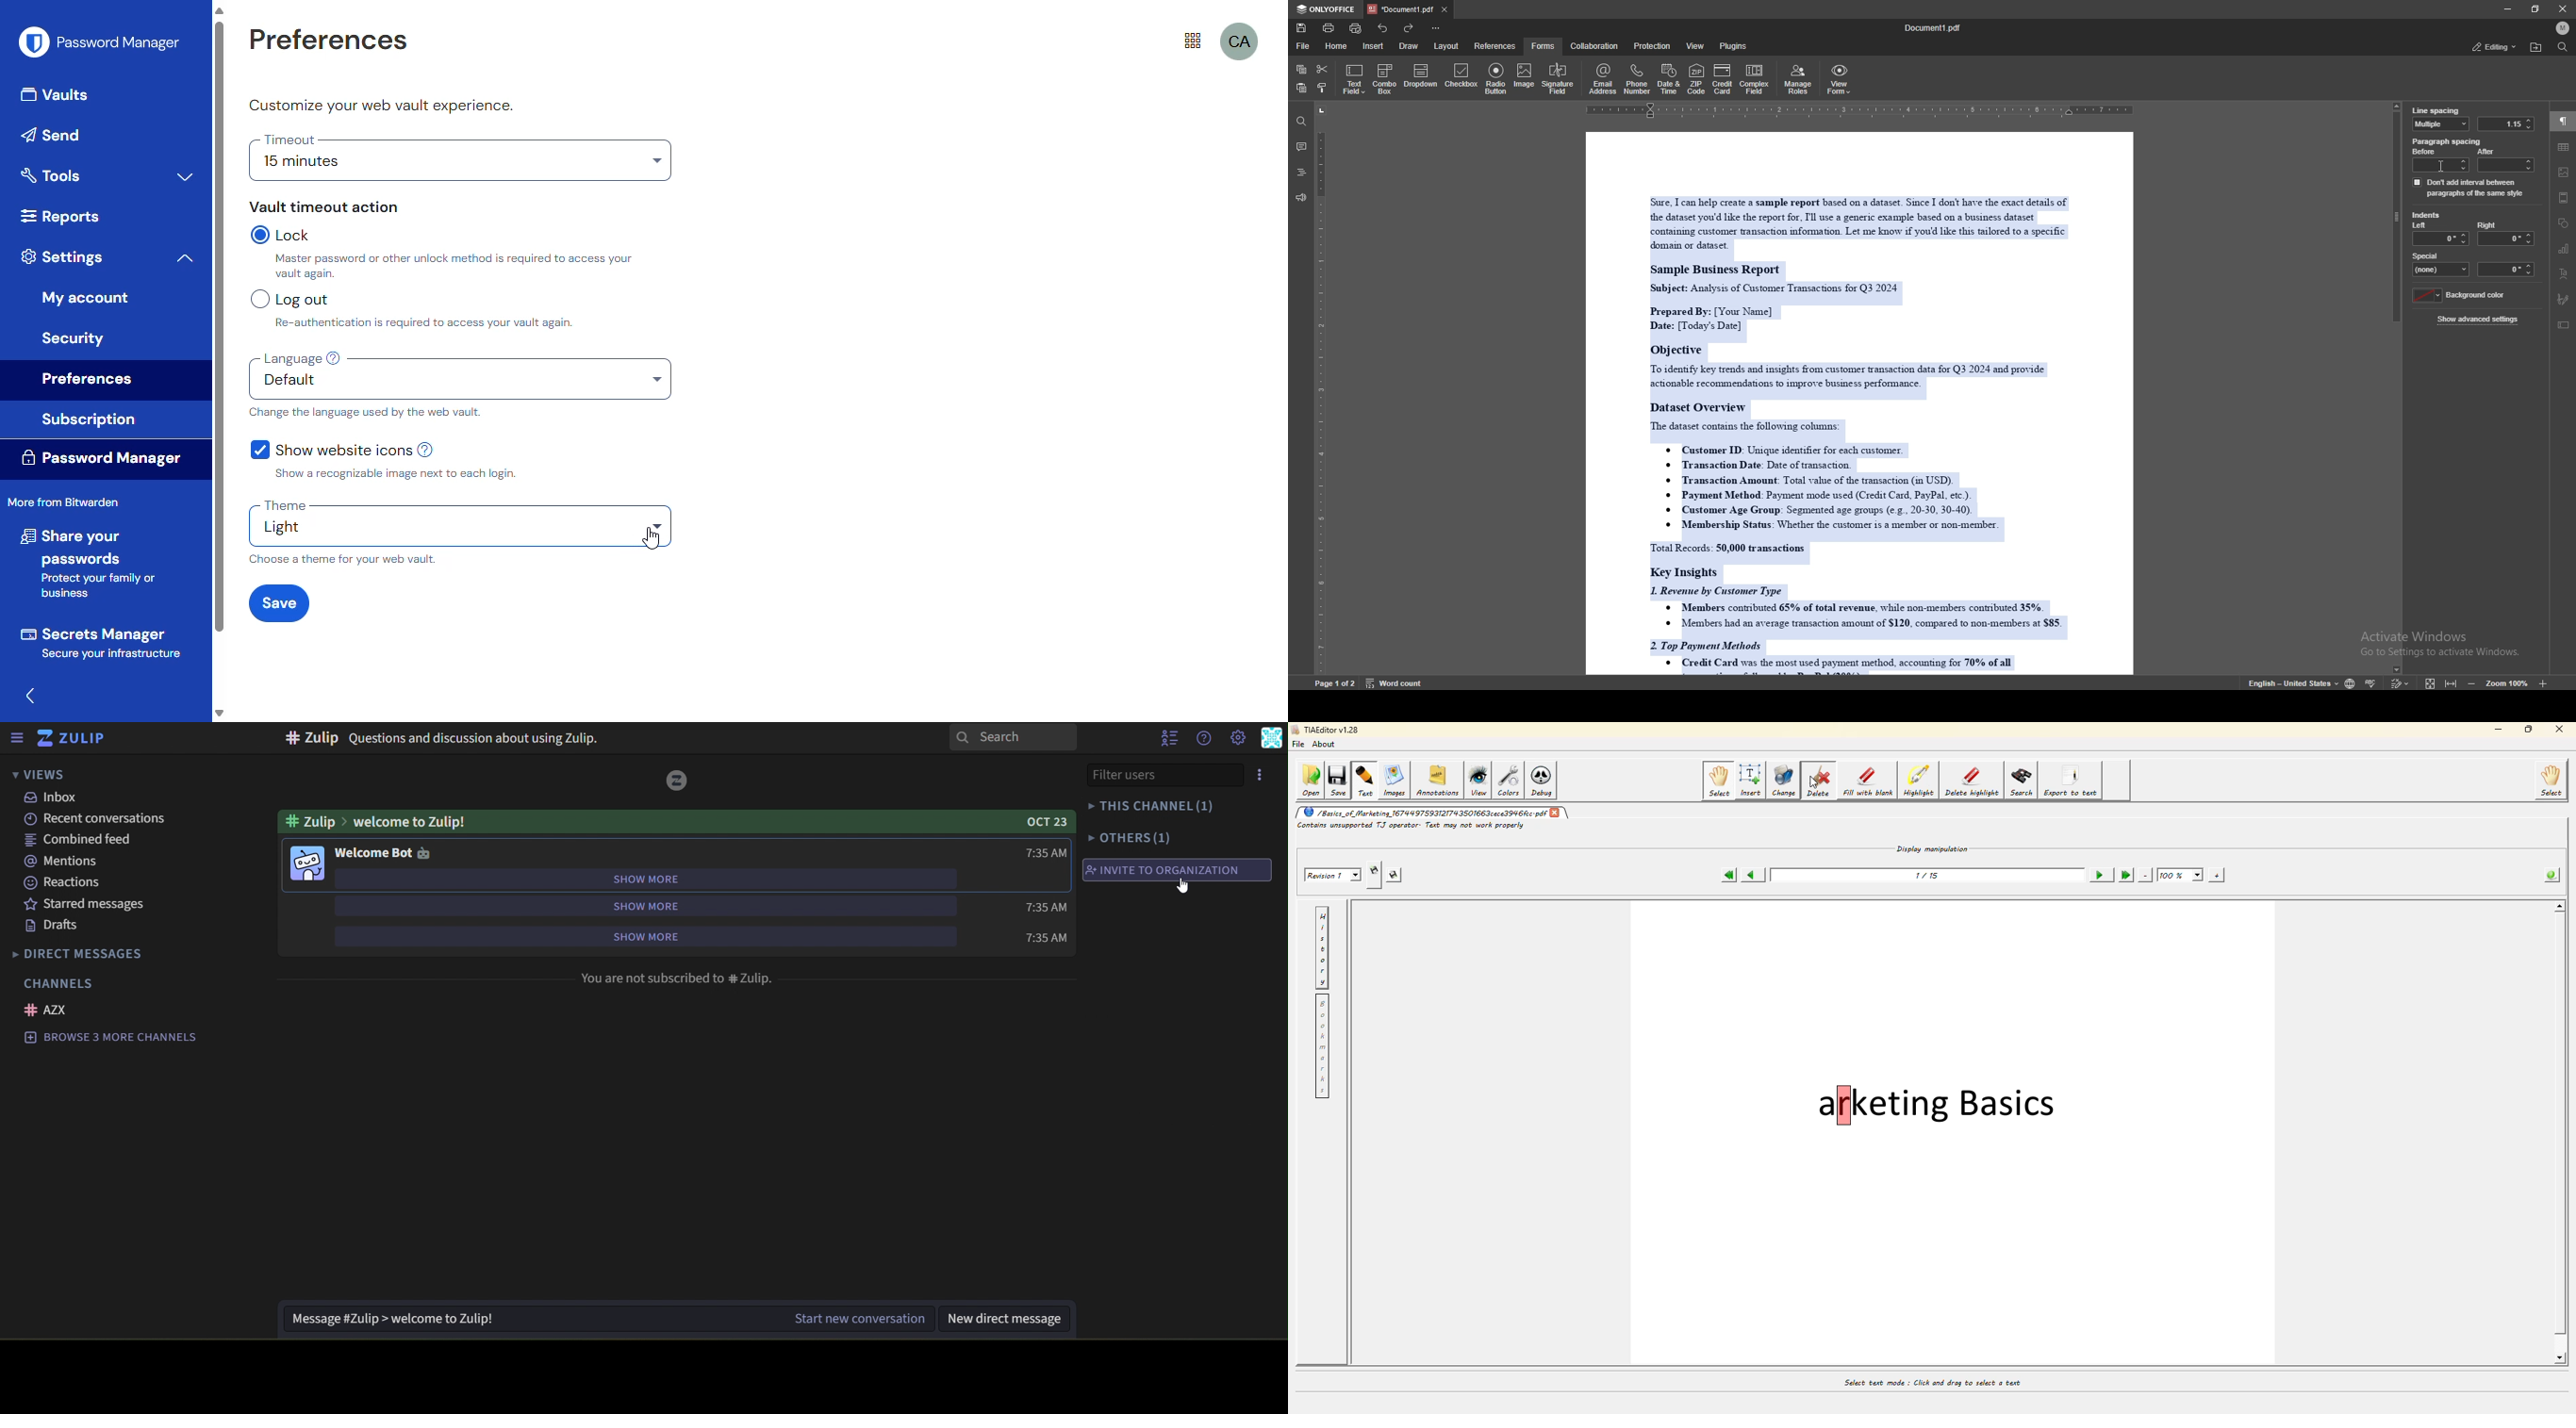 This screenshot has width=2576, height=1428. What do you see at coordinates (383, 854) in the screenshot?
I see `welcome bot` at bounding box center [383, 854].